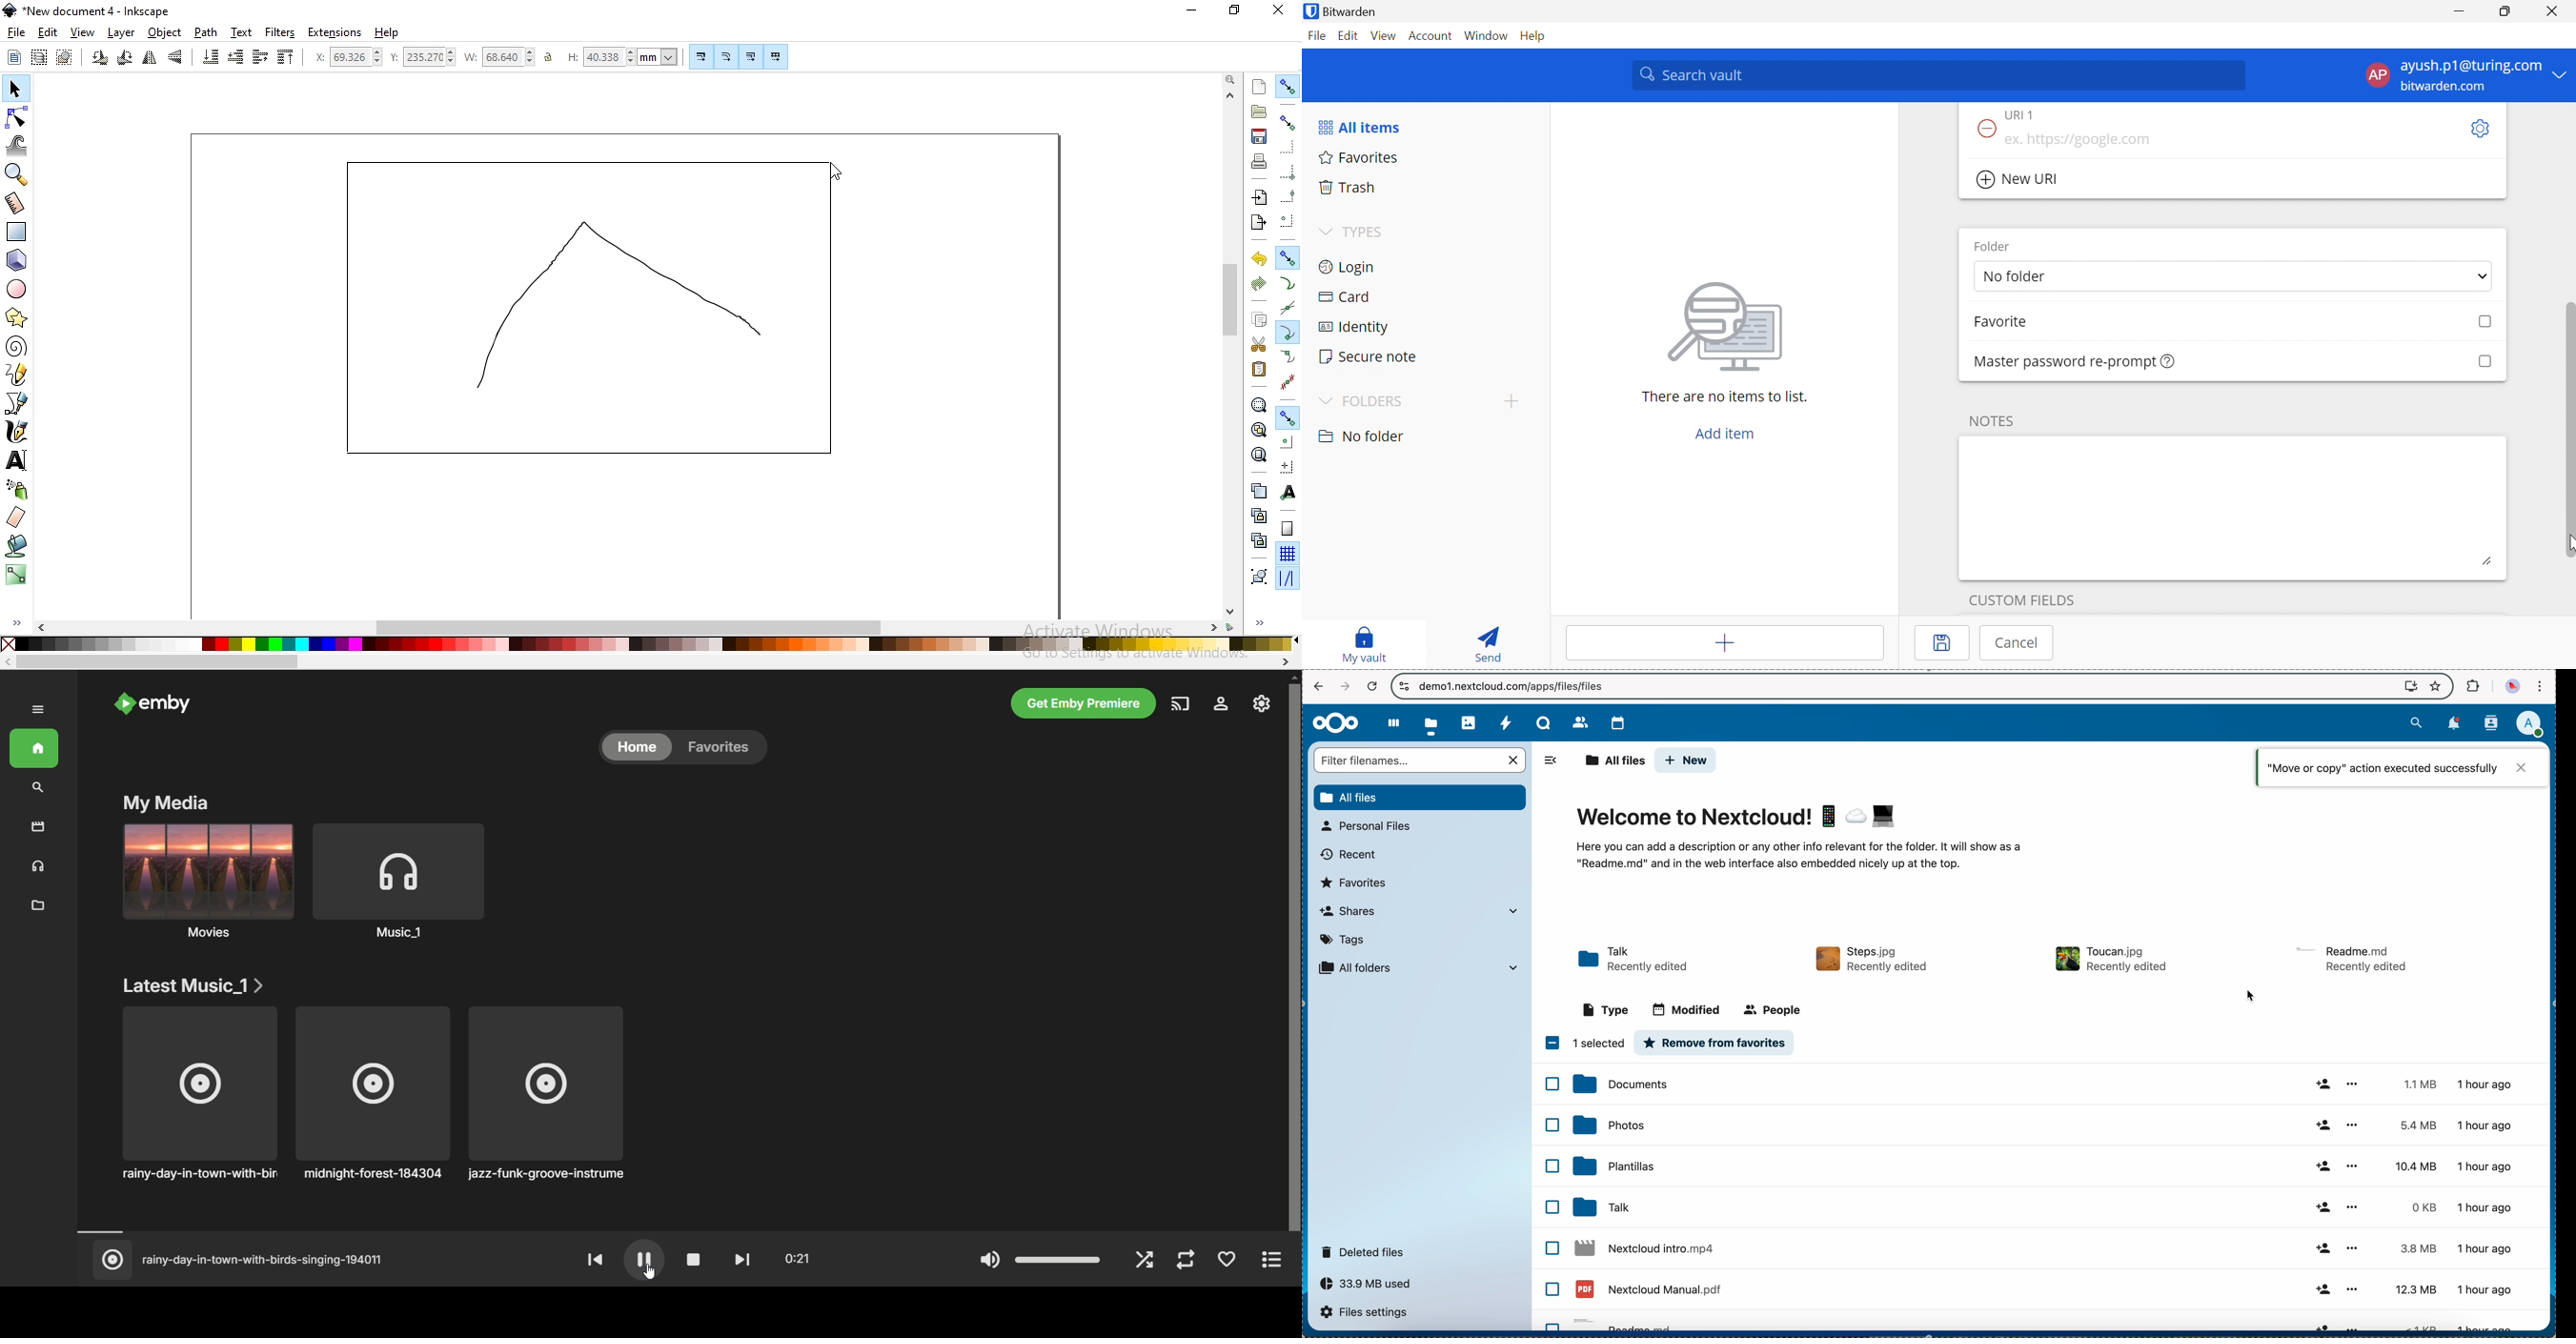 The width and height of the screenshot is (2576, 1344). What do you see at coordinates (1288, 121) in the screenshot?
I see `snap bounding boxes` at bounding box center [1288, 121].